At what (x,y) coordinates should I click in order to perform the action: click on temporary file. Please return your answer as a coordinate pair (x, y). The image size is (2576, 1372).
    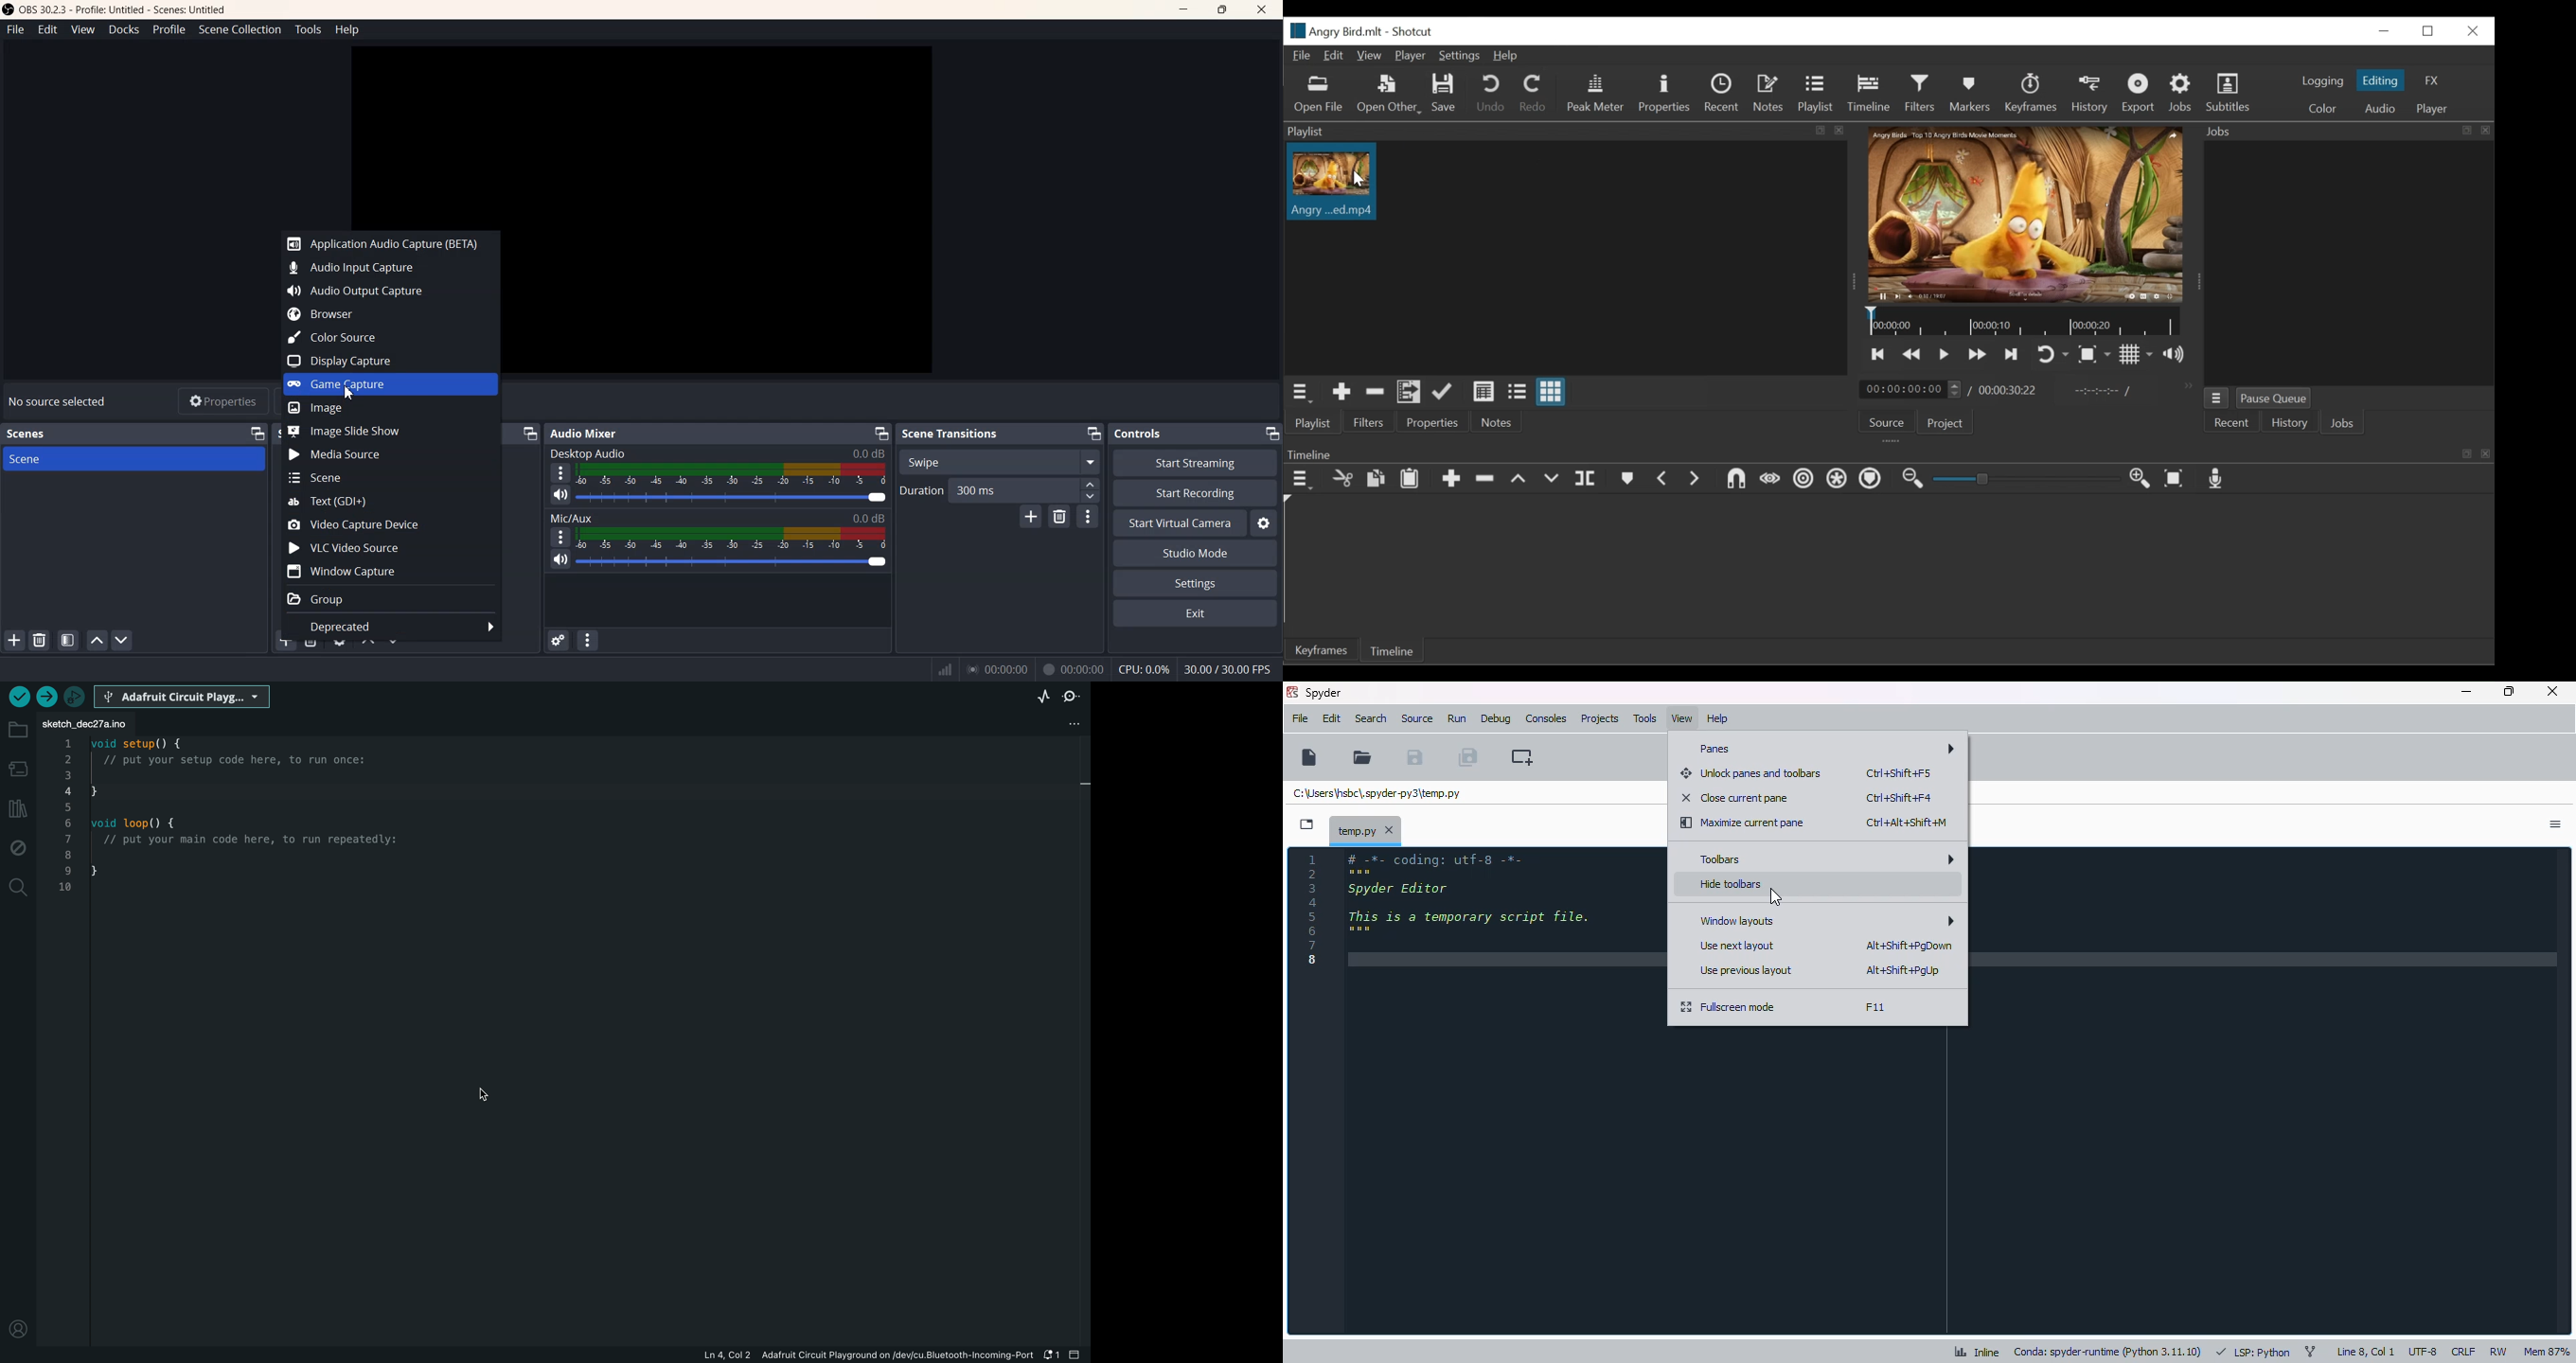
    Looking at the image, I should click on (1365, 829).